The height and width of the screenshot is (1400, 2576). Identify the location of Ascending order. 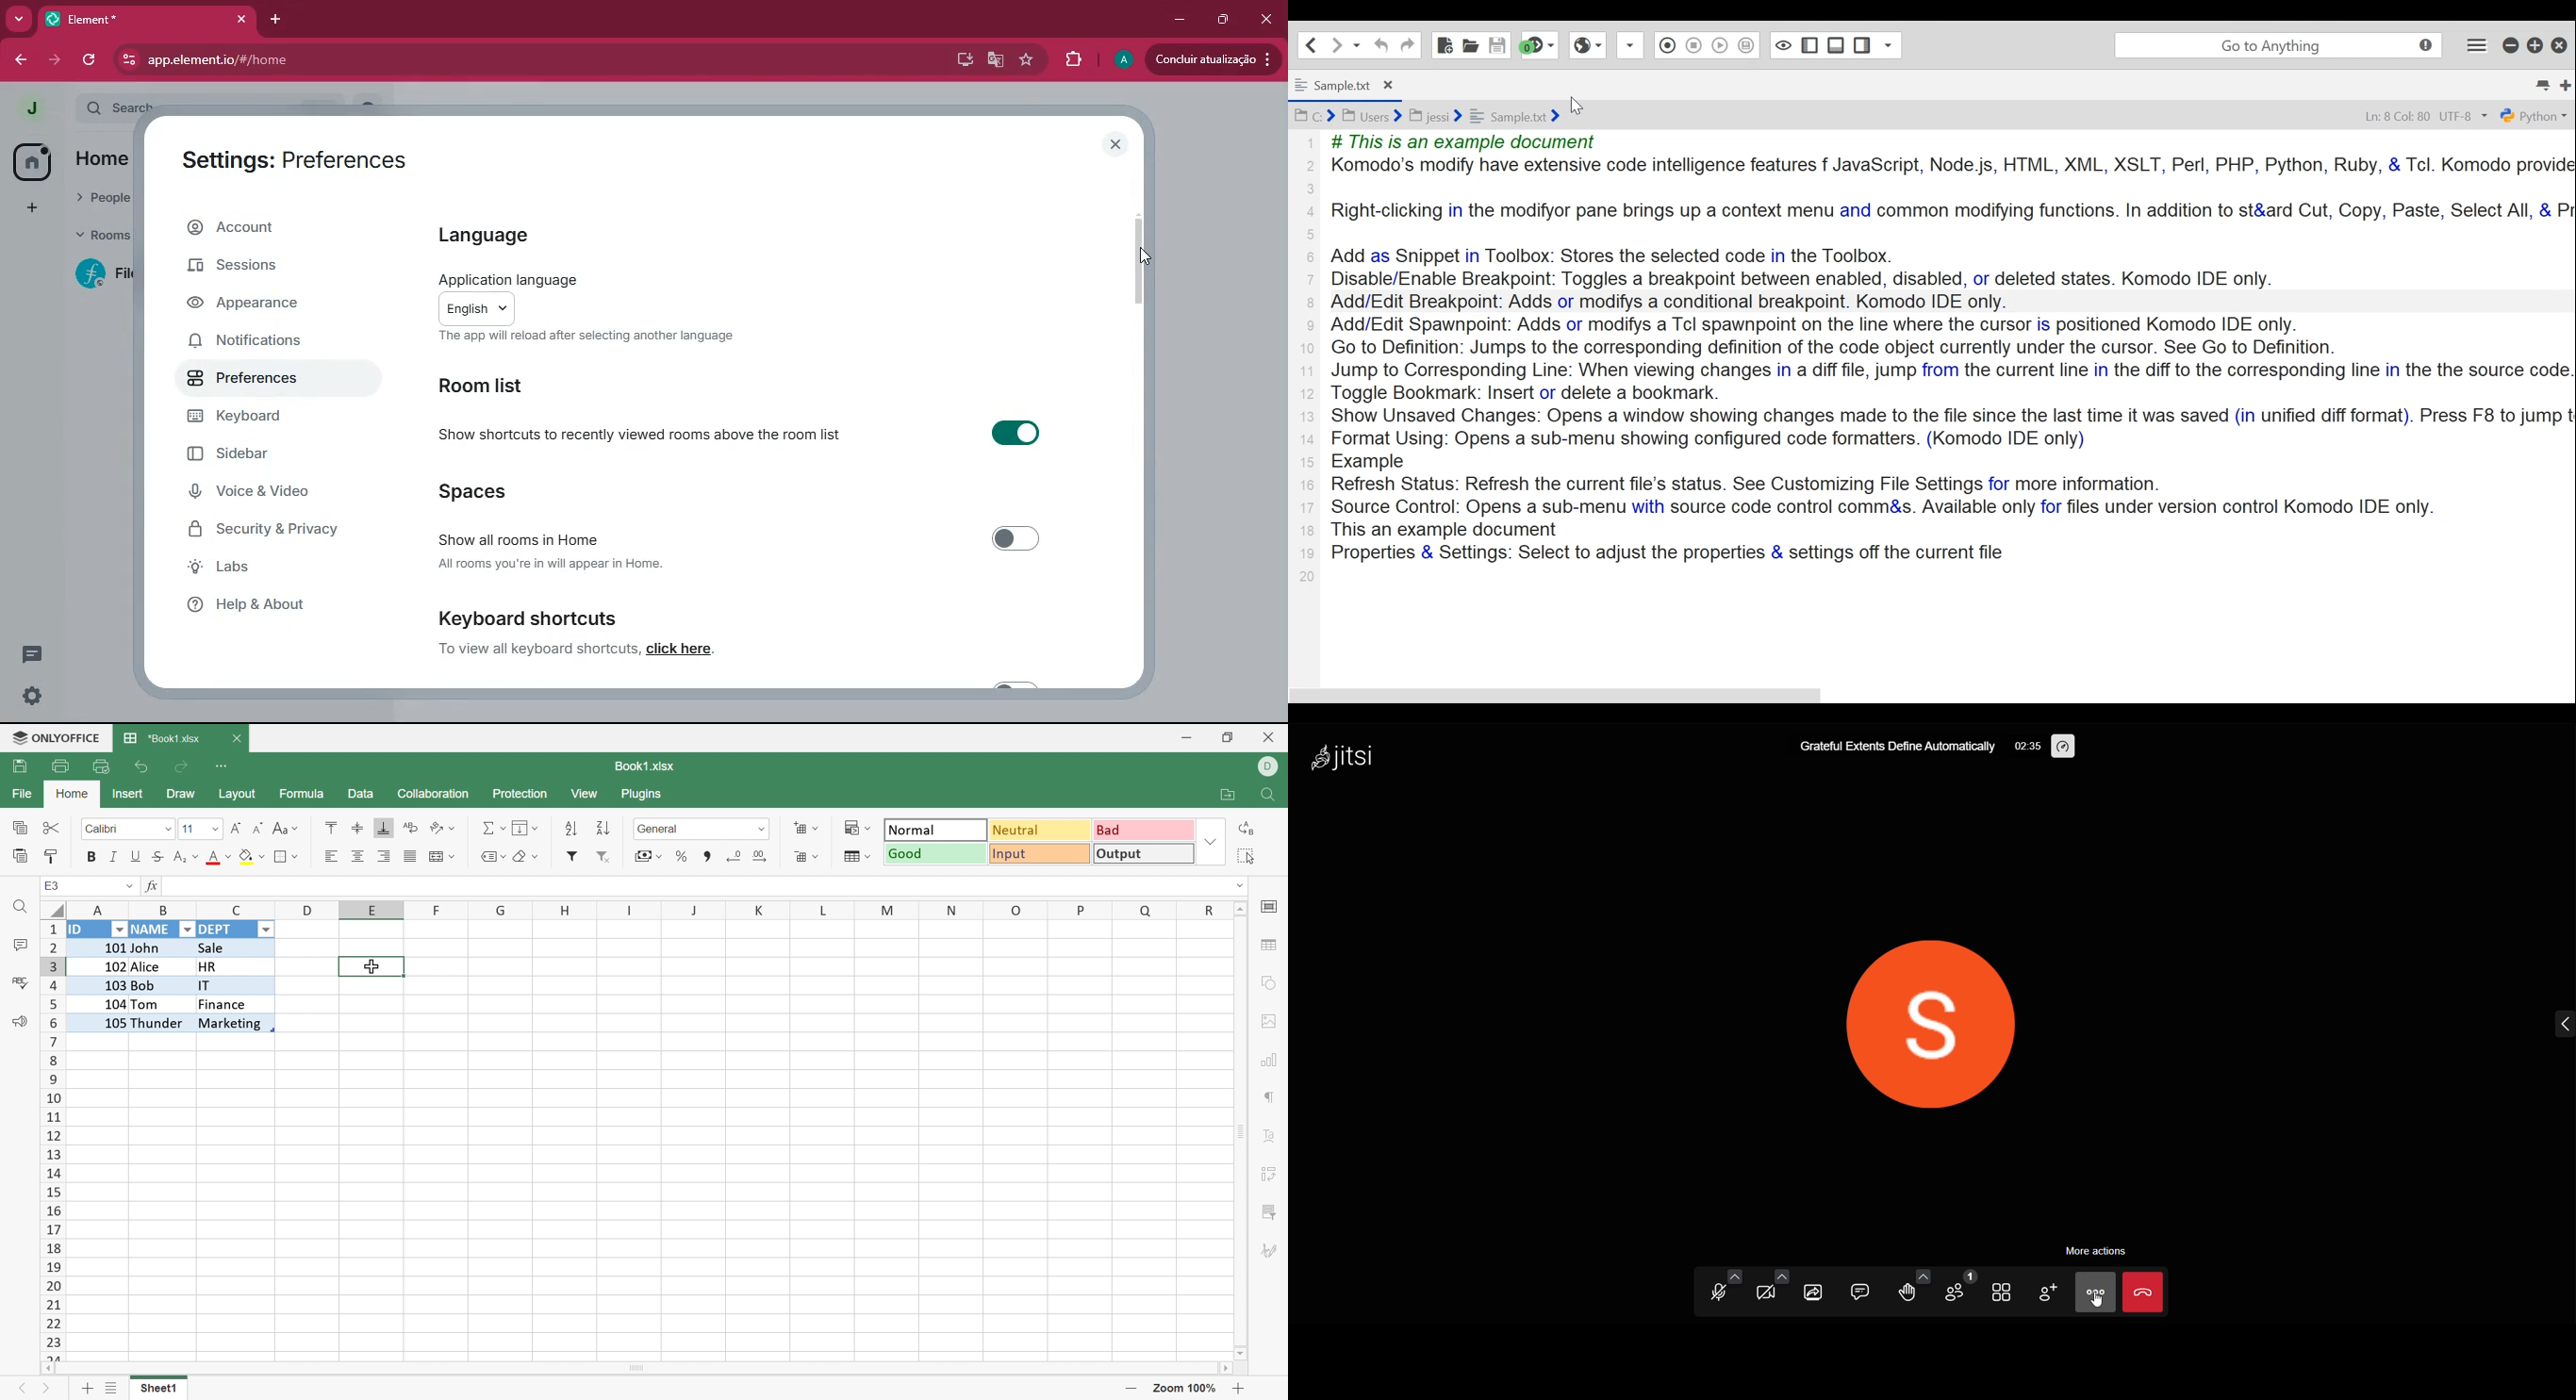
(574, 827).